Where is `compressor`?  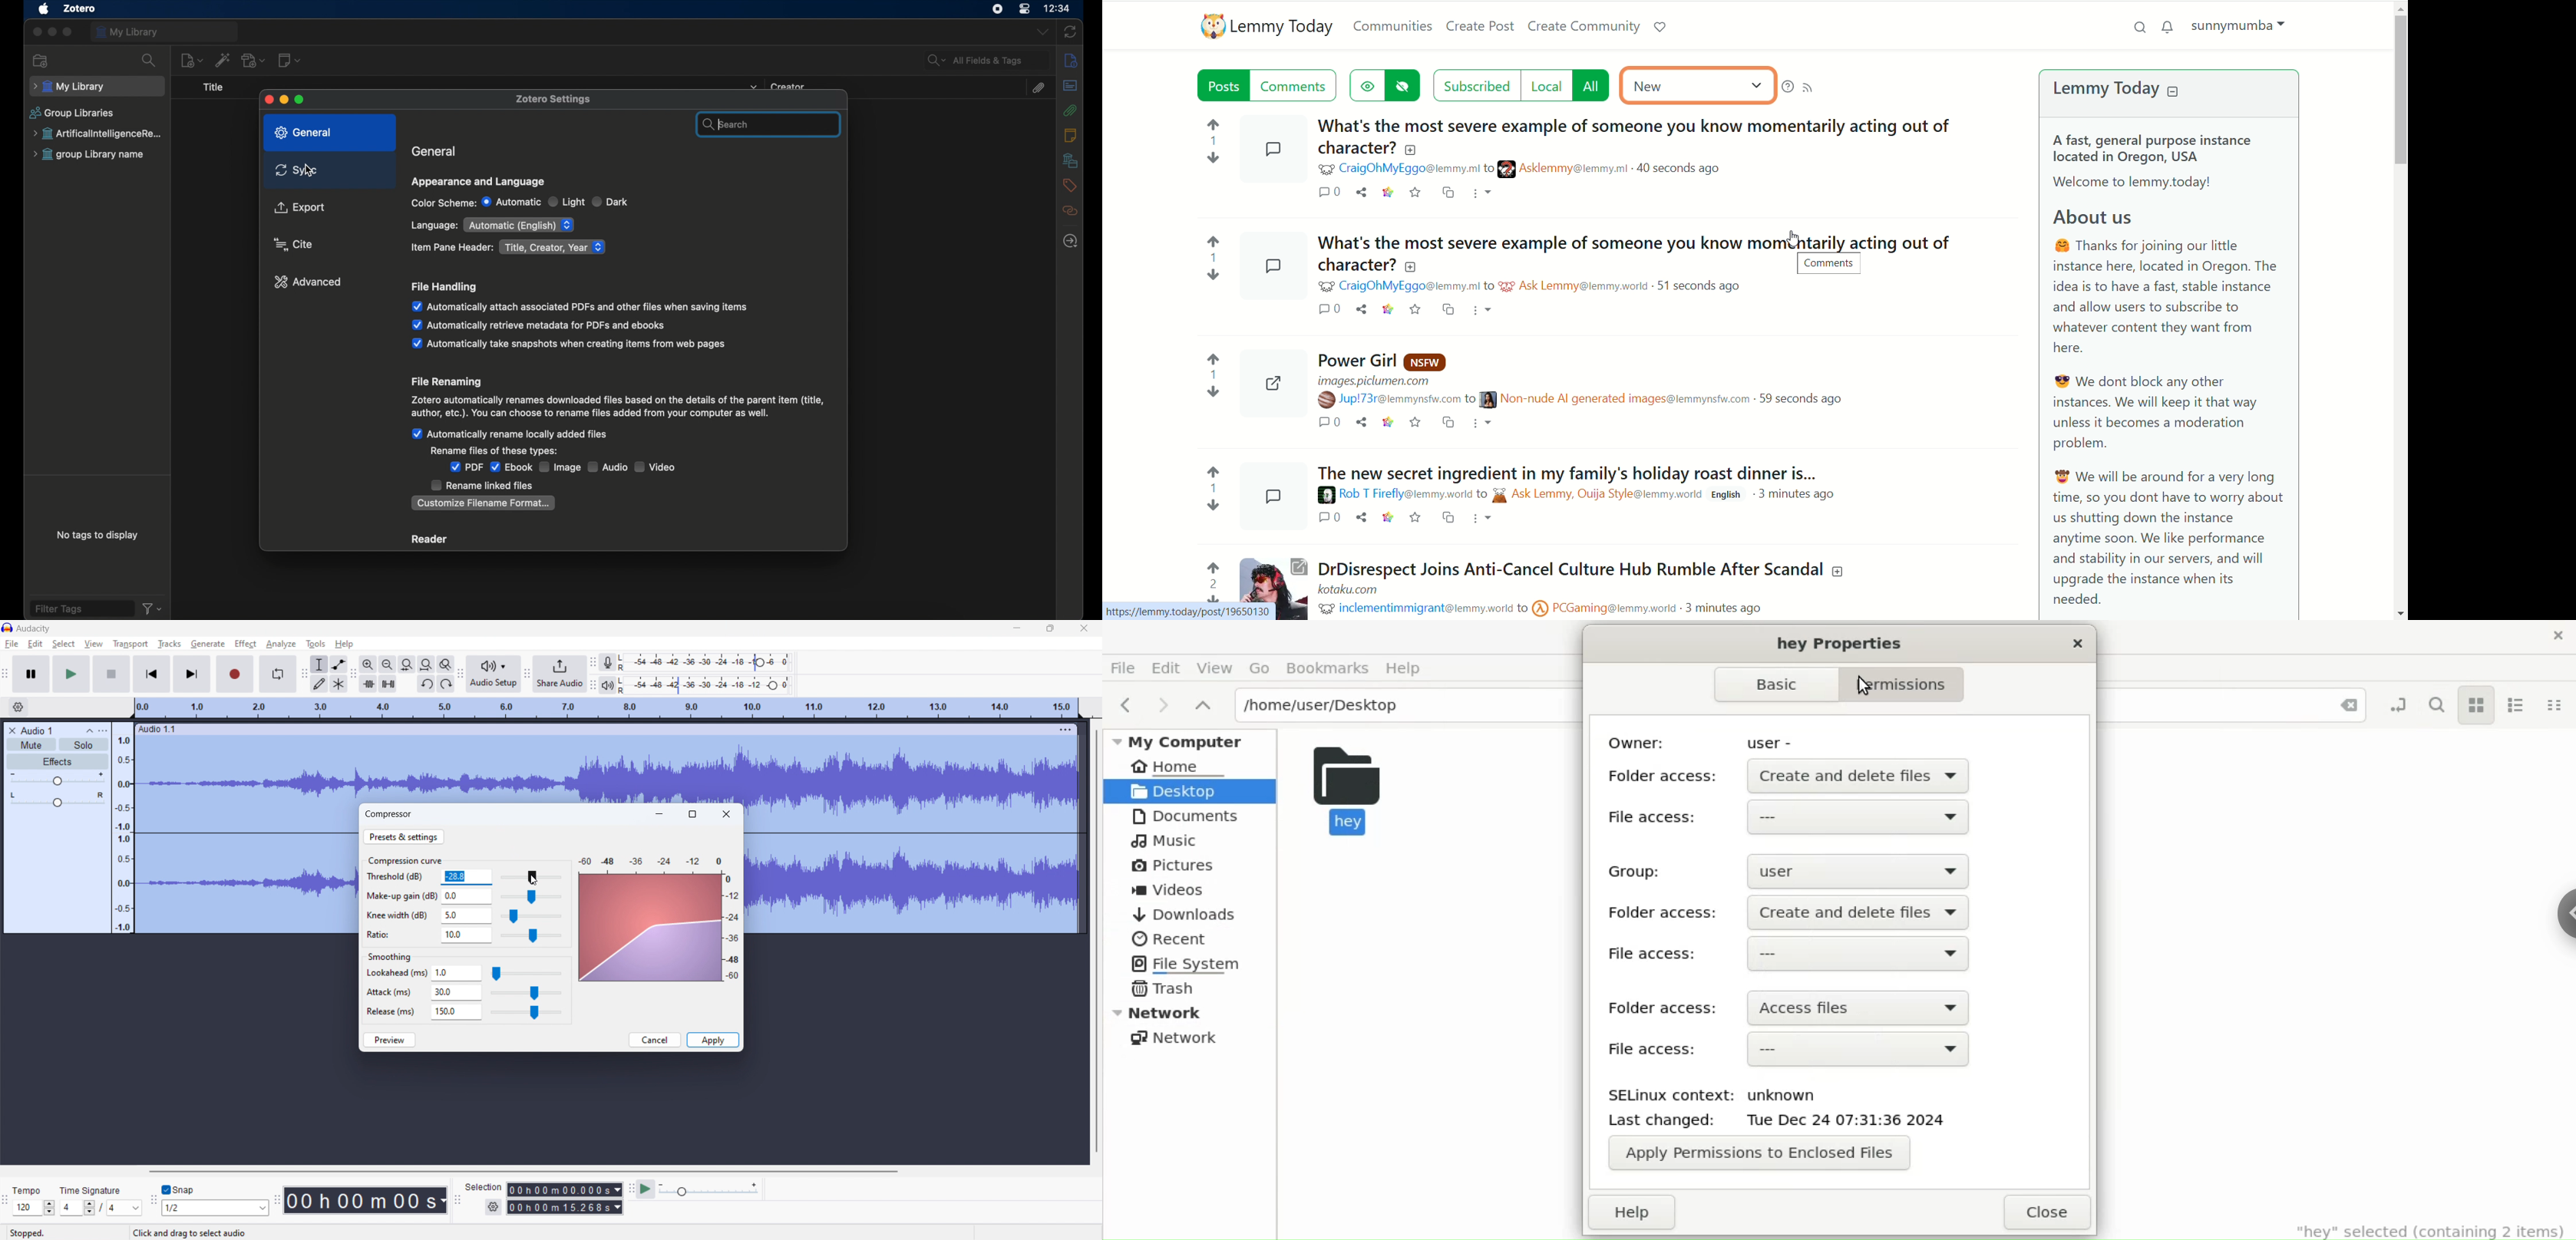 compressor is located at coordinates (389, 813).